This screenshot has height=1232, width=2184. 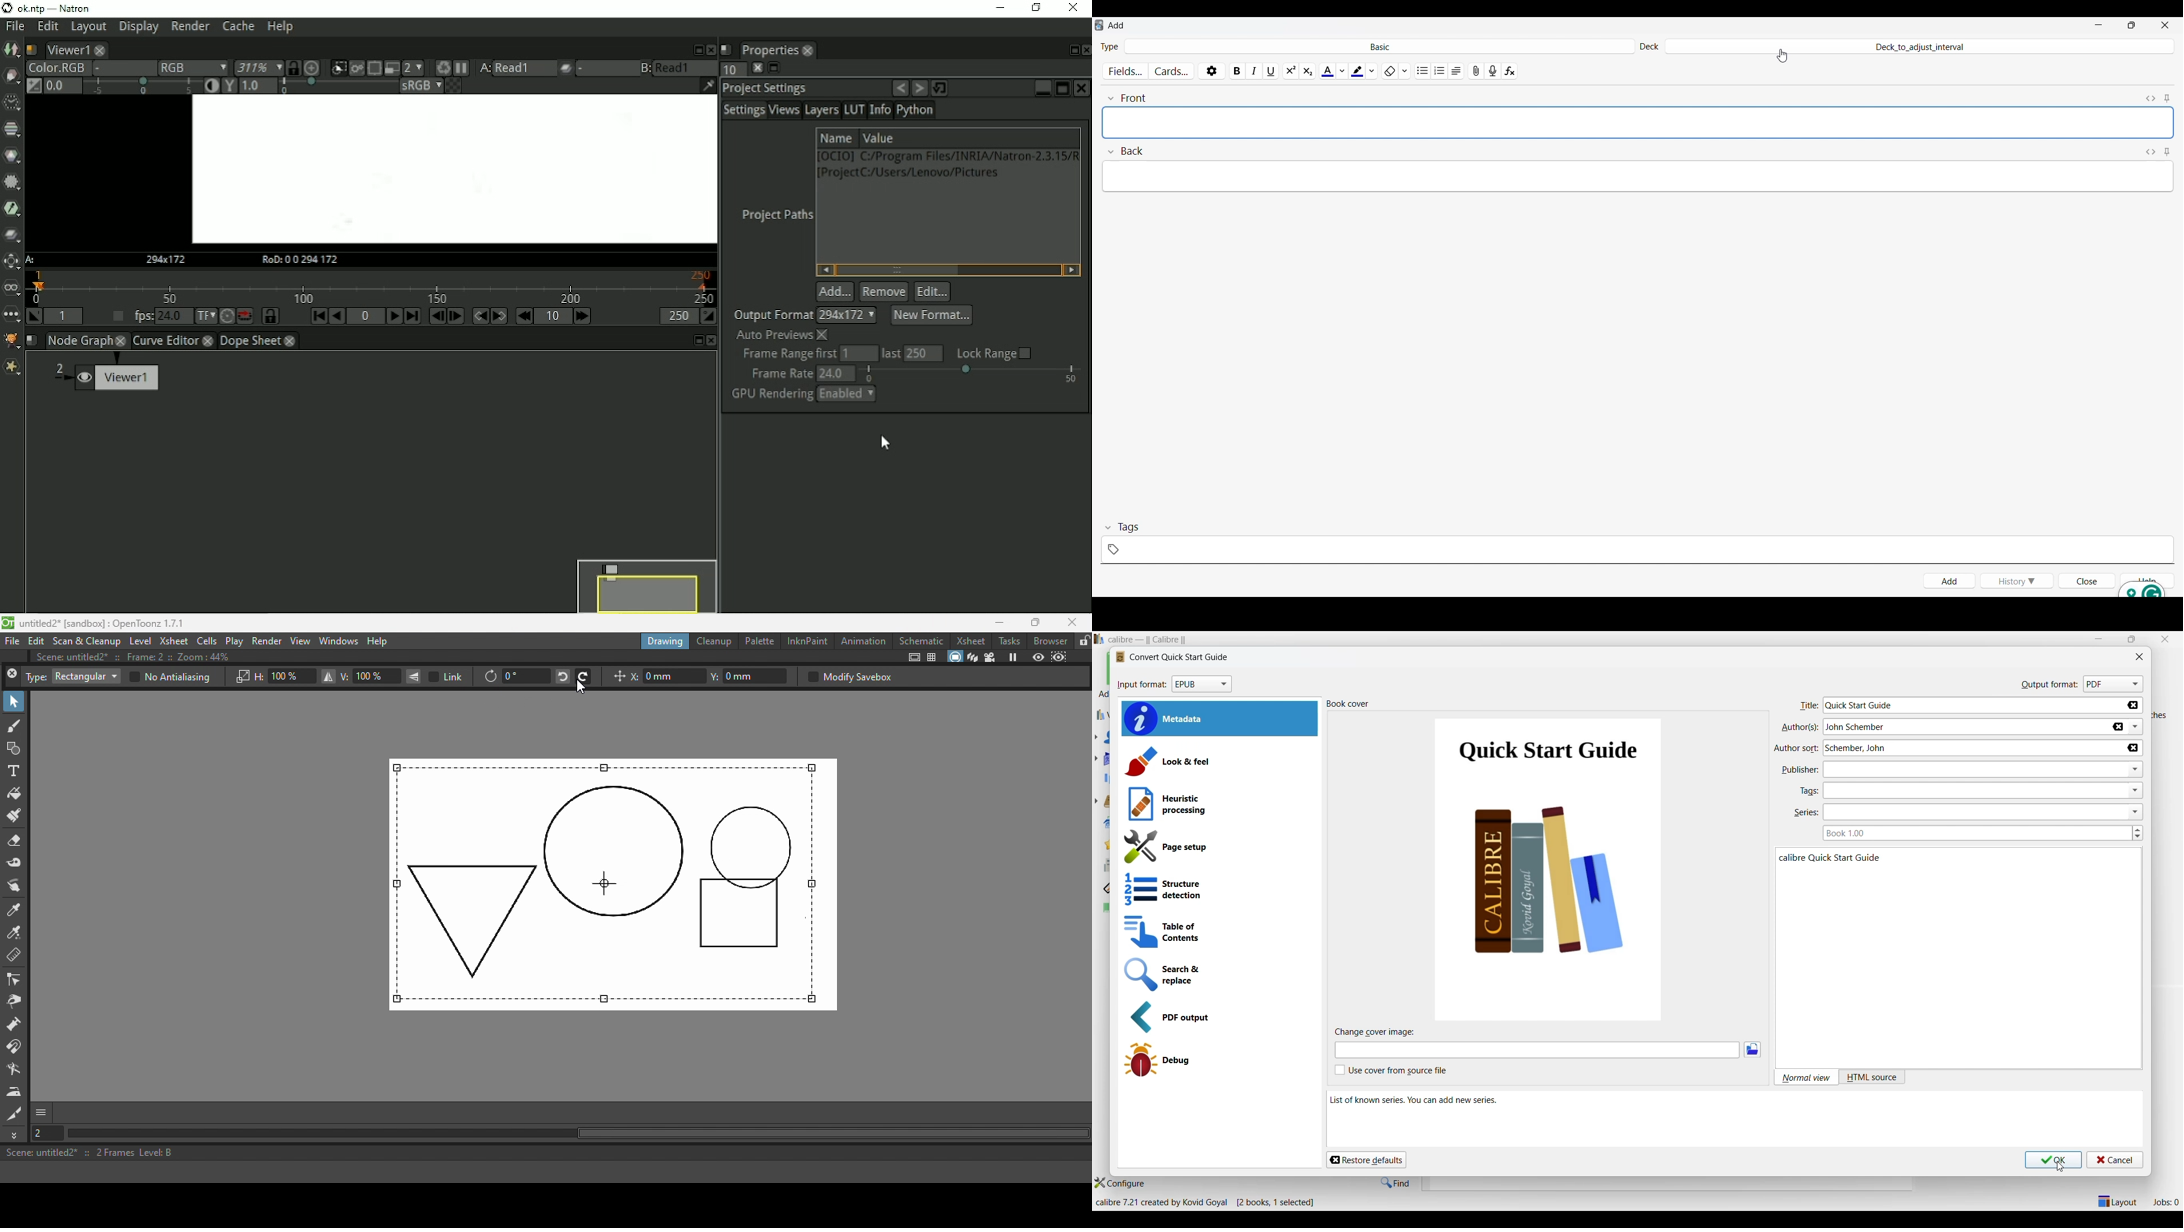 I want to click on Grammarly extension, so click(x=2142, y=590).